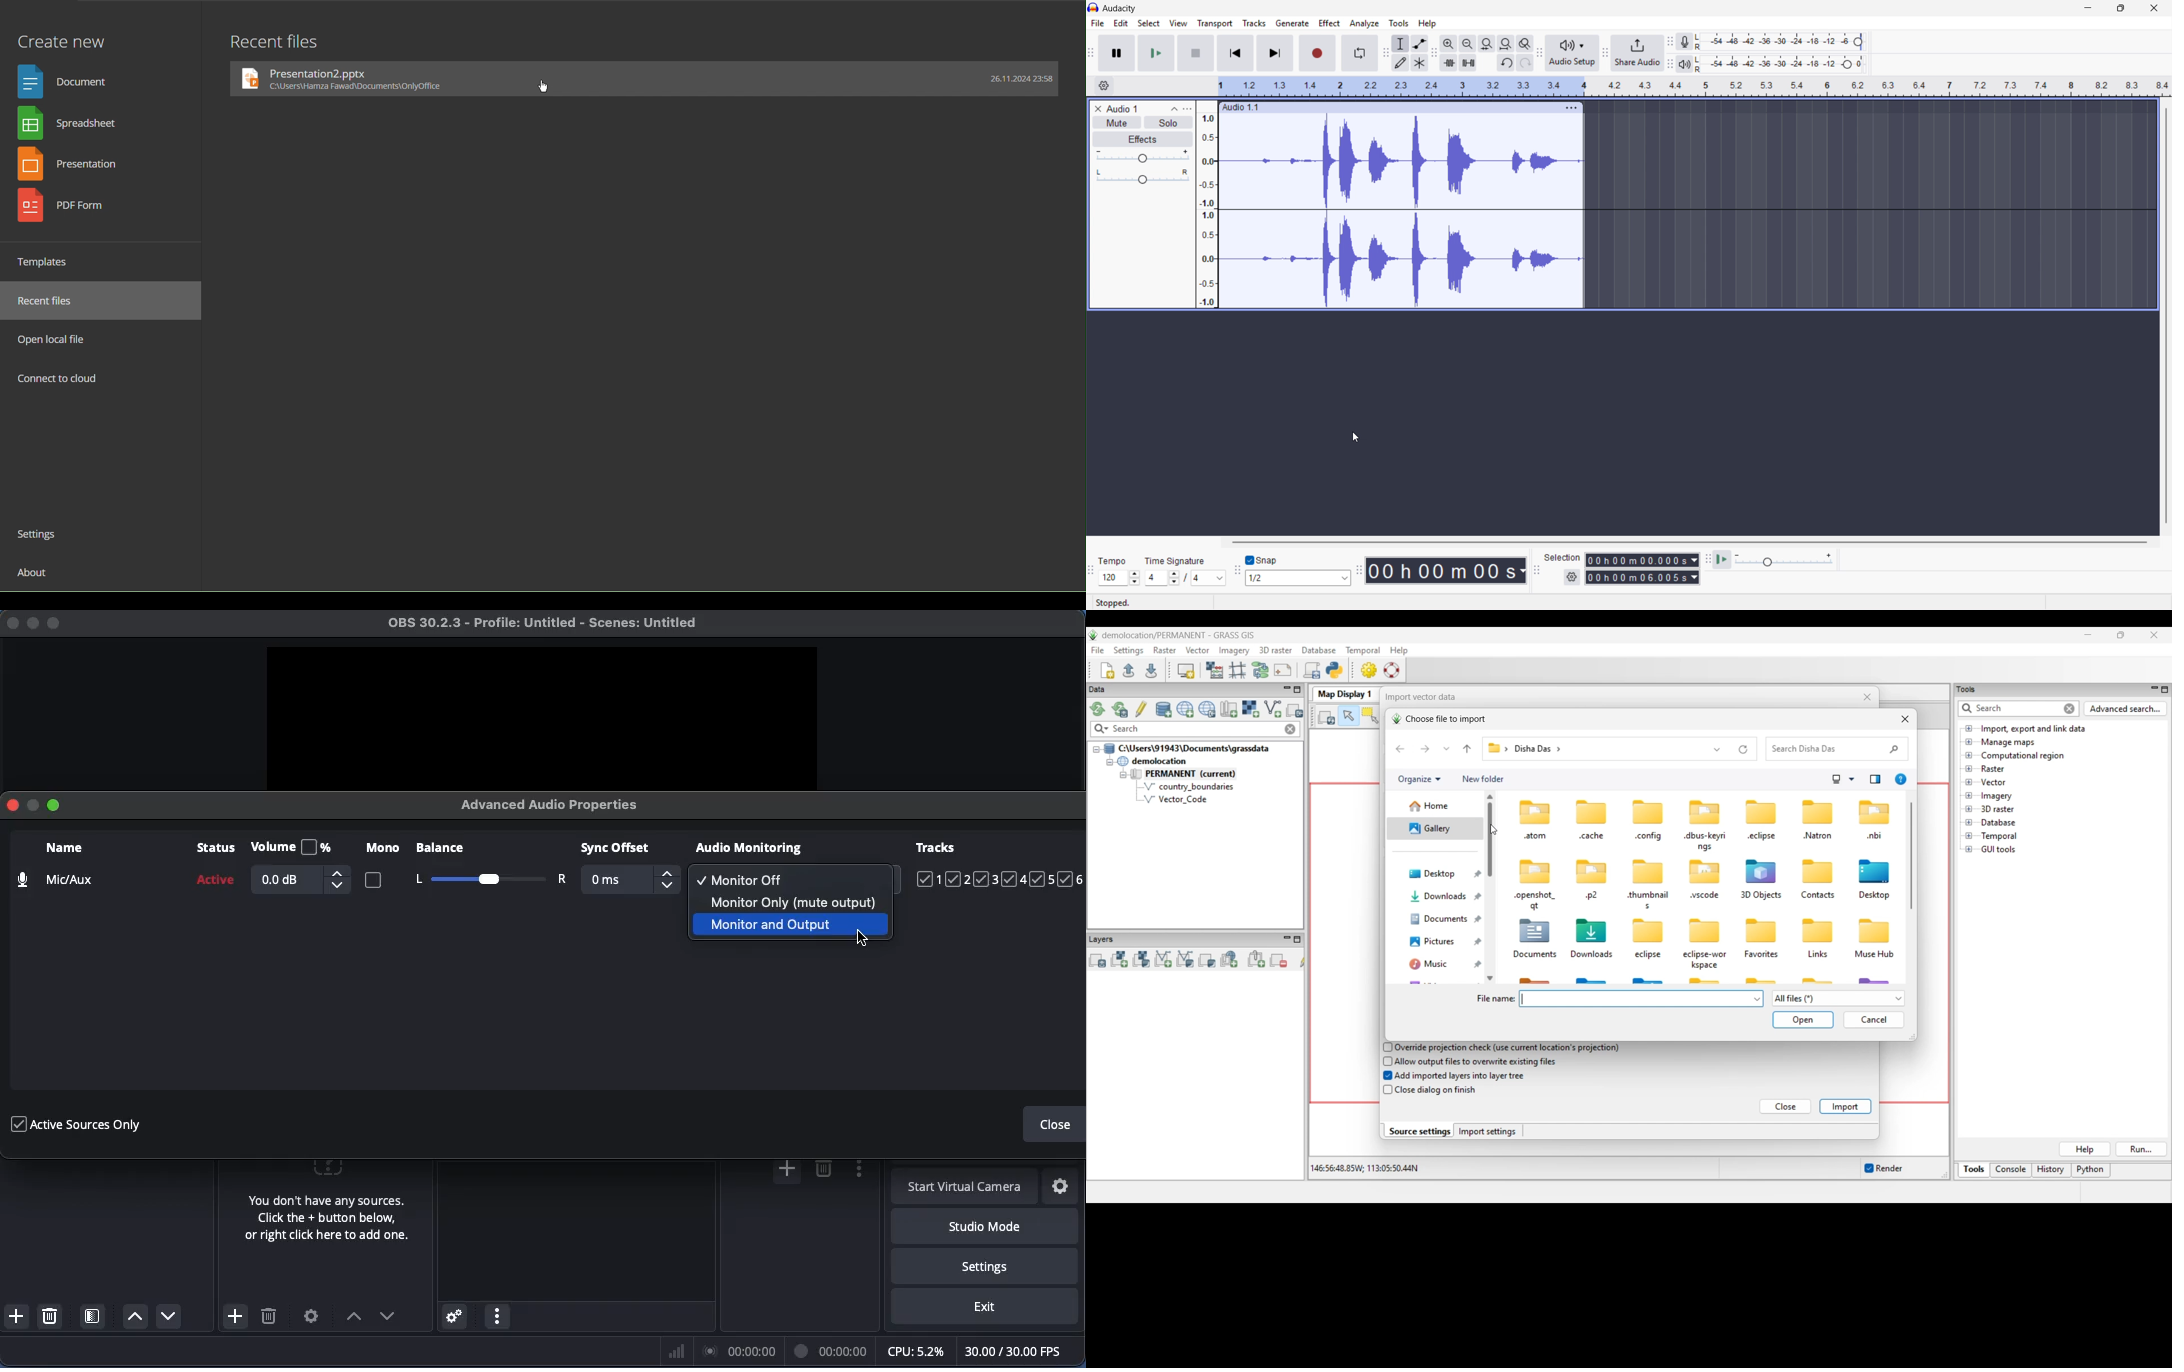 The width and height of the screenshot is (2184, 1372). Describe the element at coordinates (167, 1315) in the screenshot. I see `Move down` at that location.